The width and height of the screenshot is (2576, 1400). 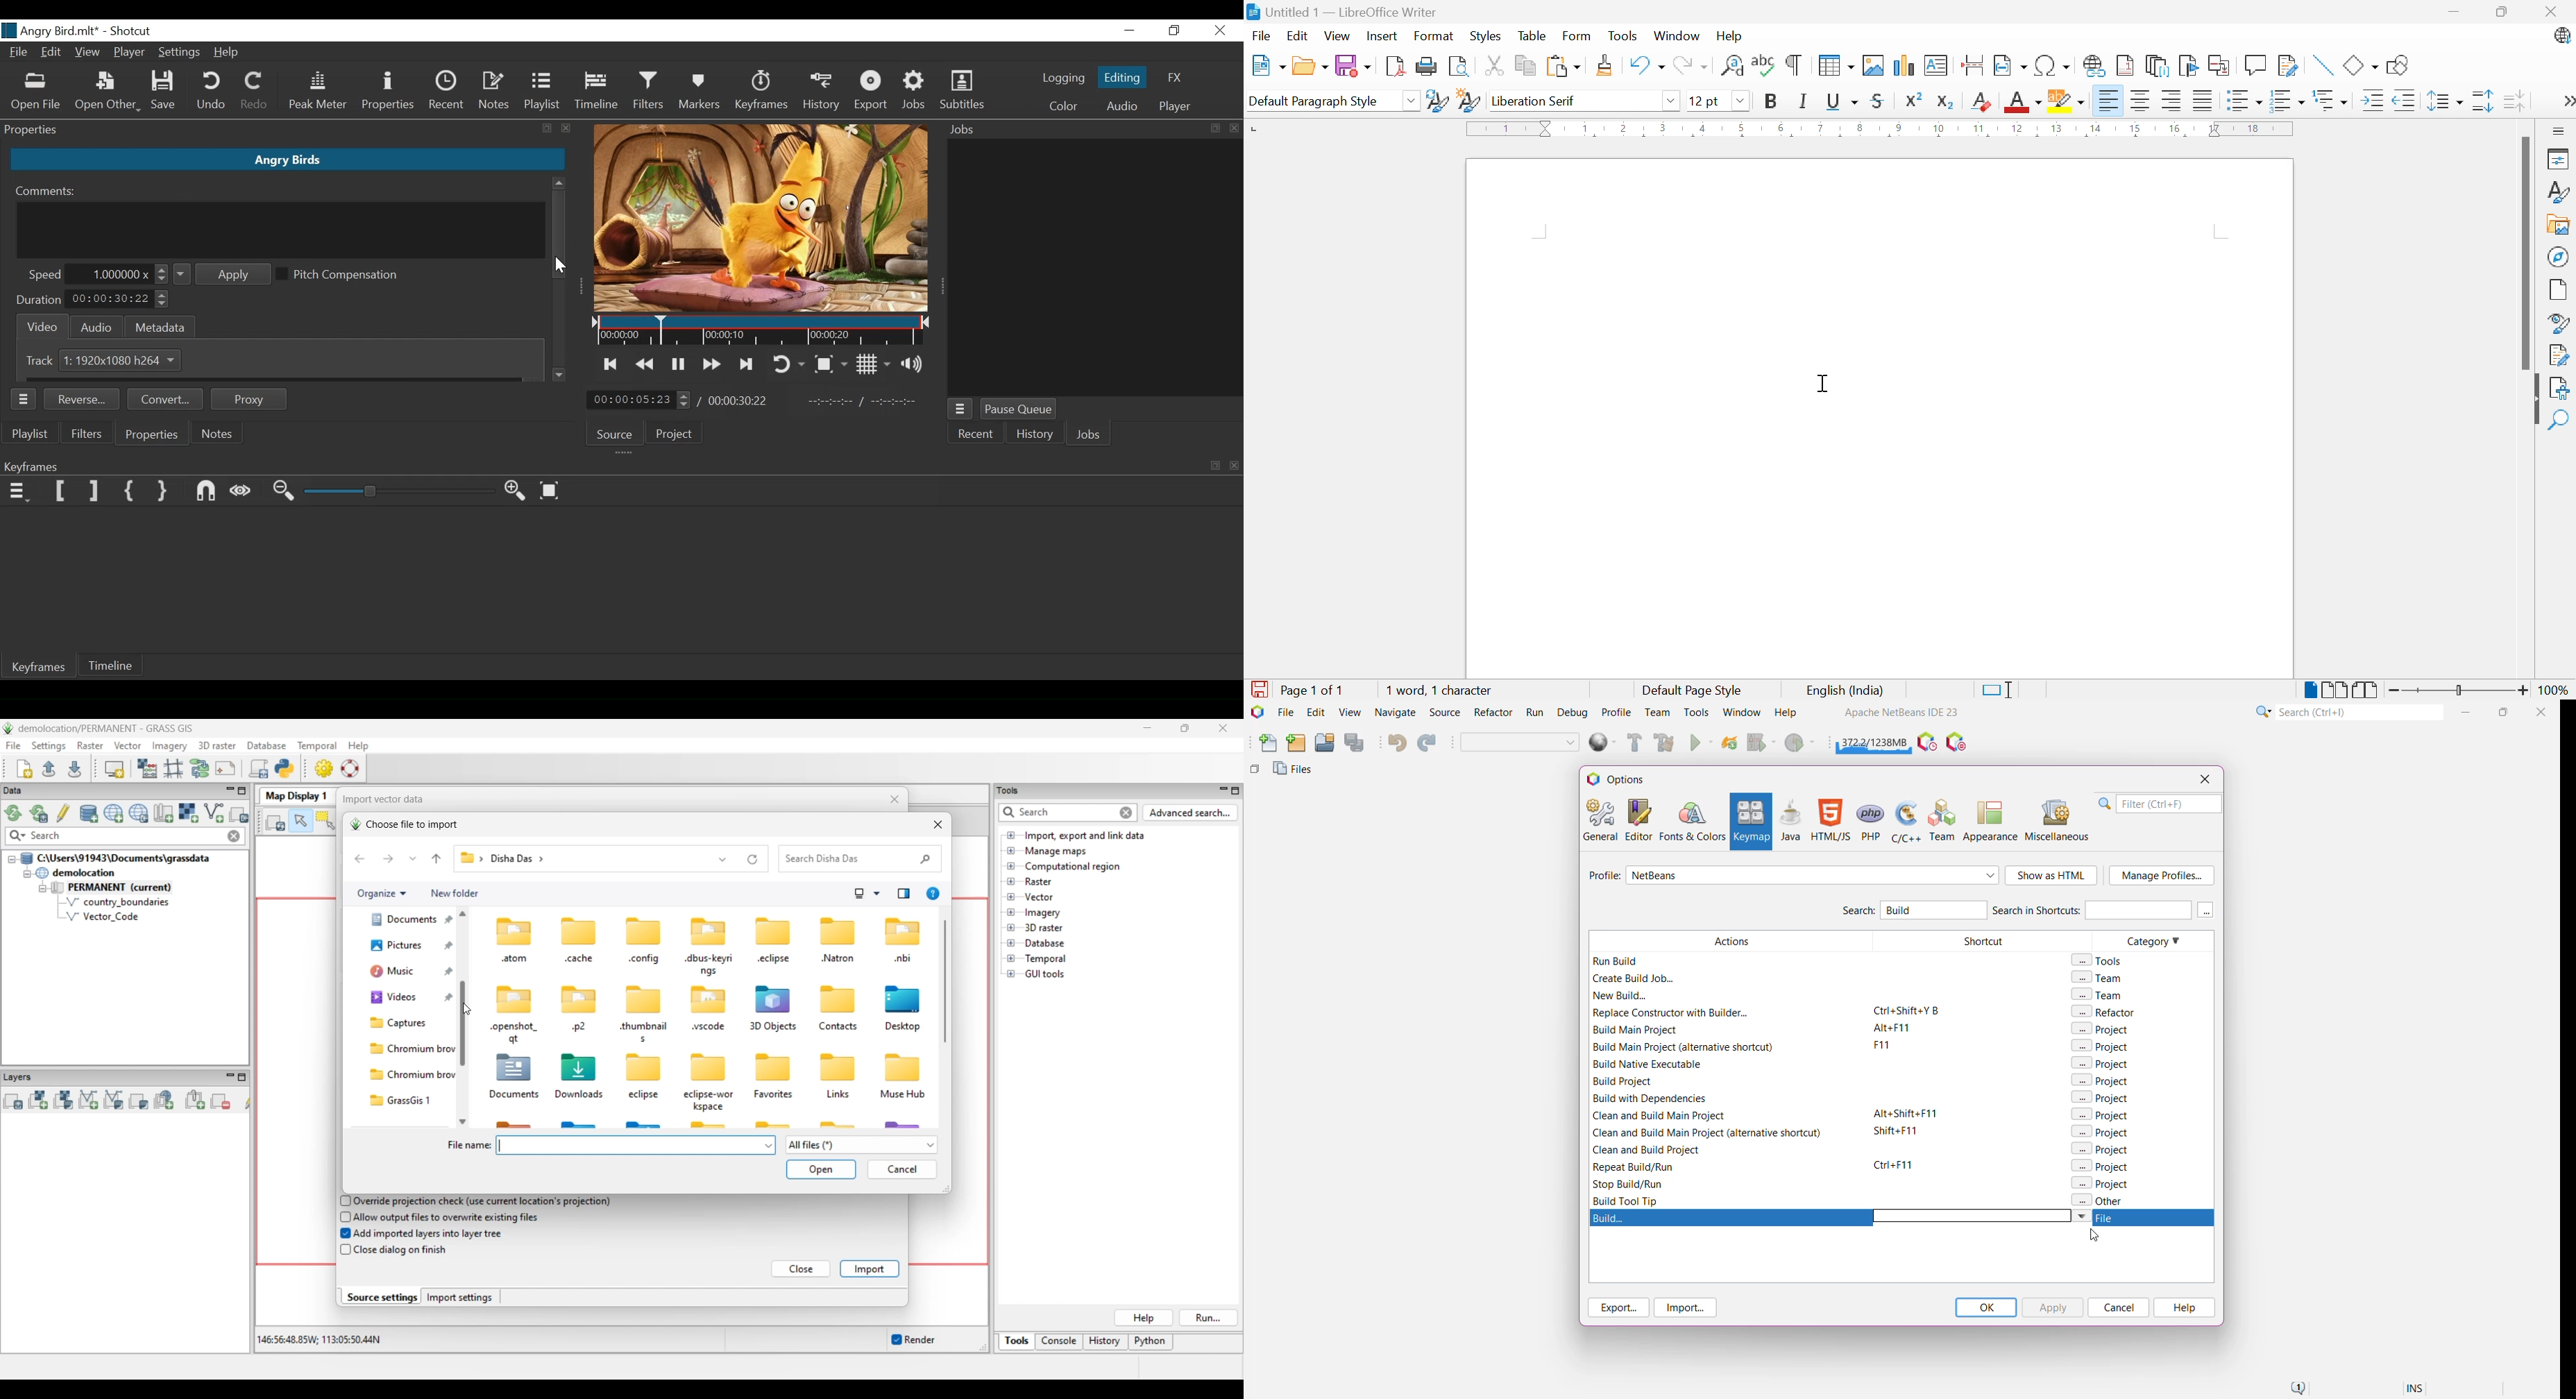 I want to click on Speed Field, so click(x=119, y=274).